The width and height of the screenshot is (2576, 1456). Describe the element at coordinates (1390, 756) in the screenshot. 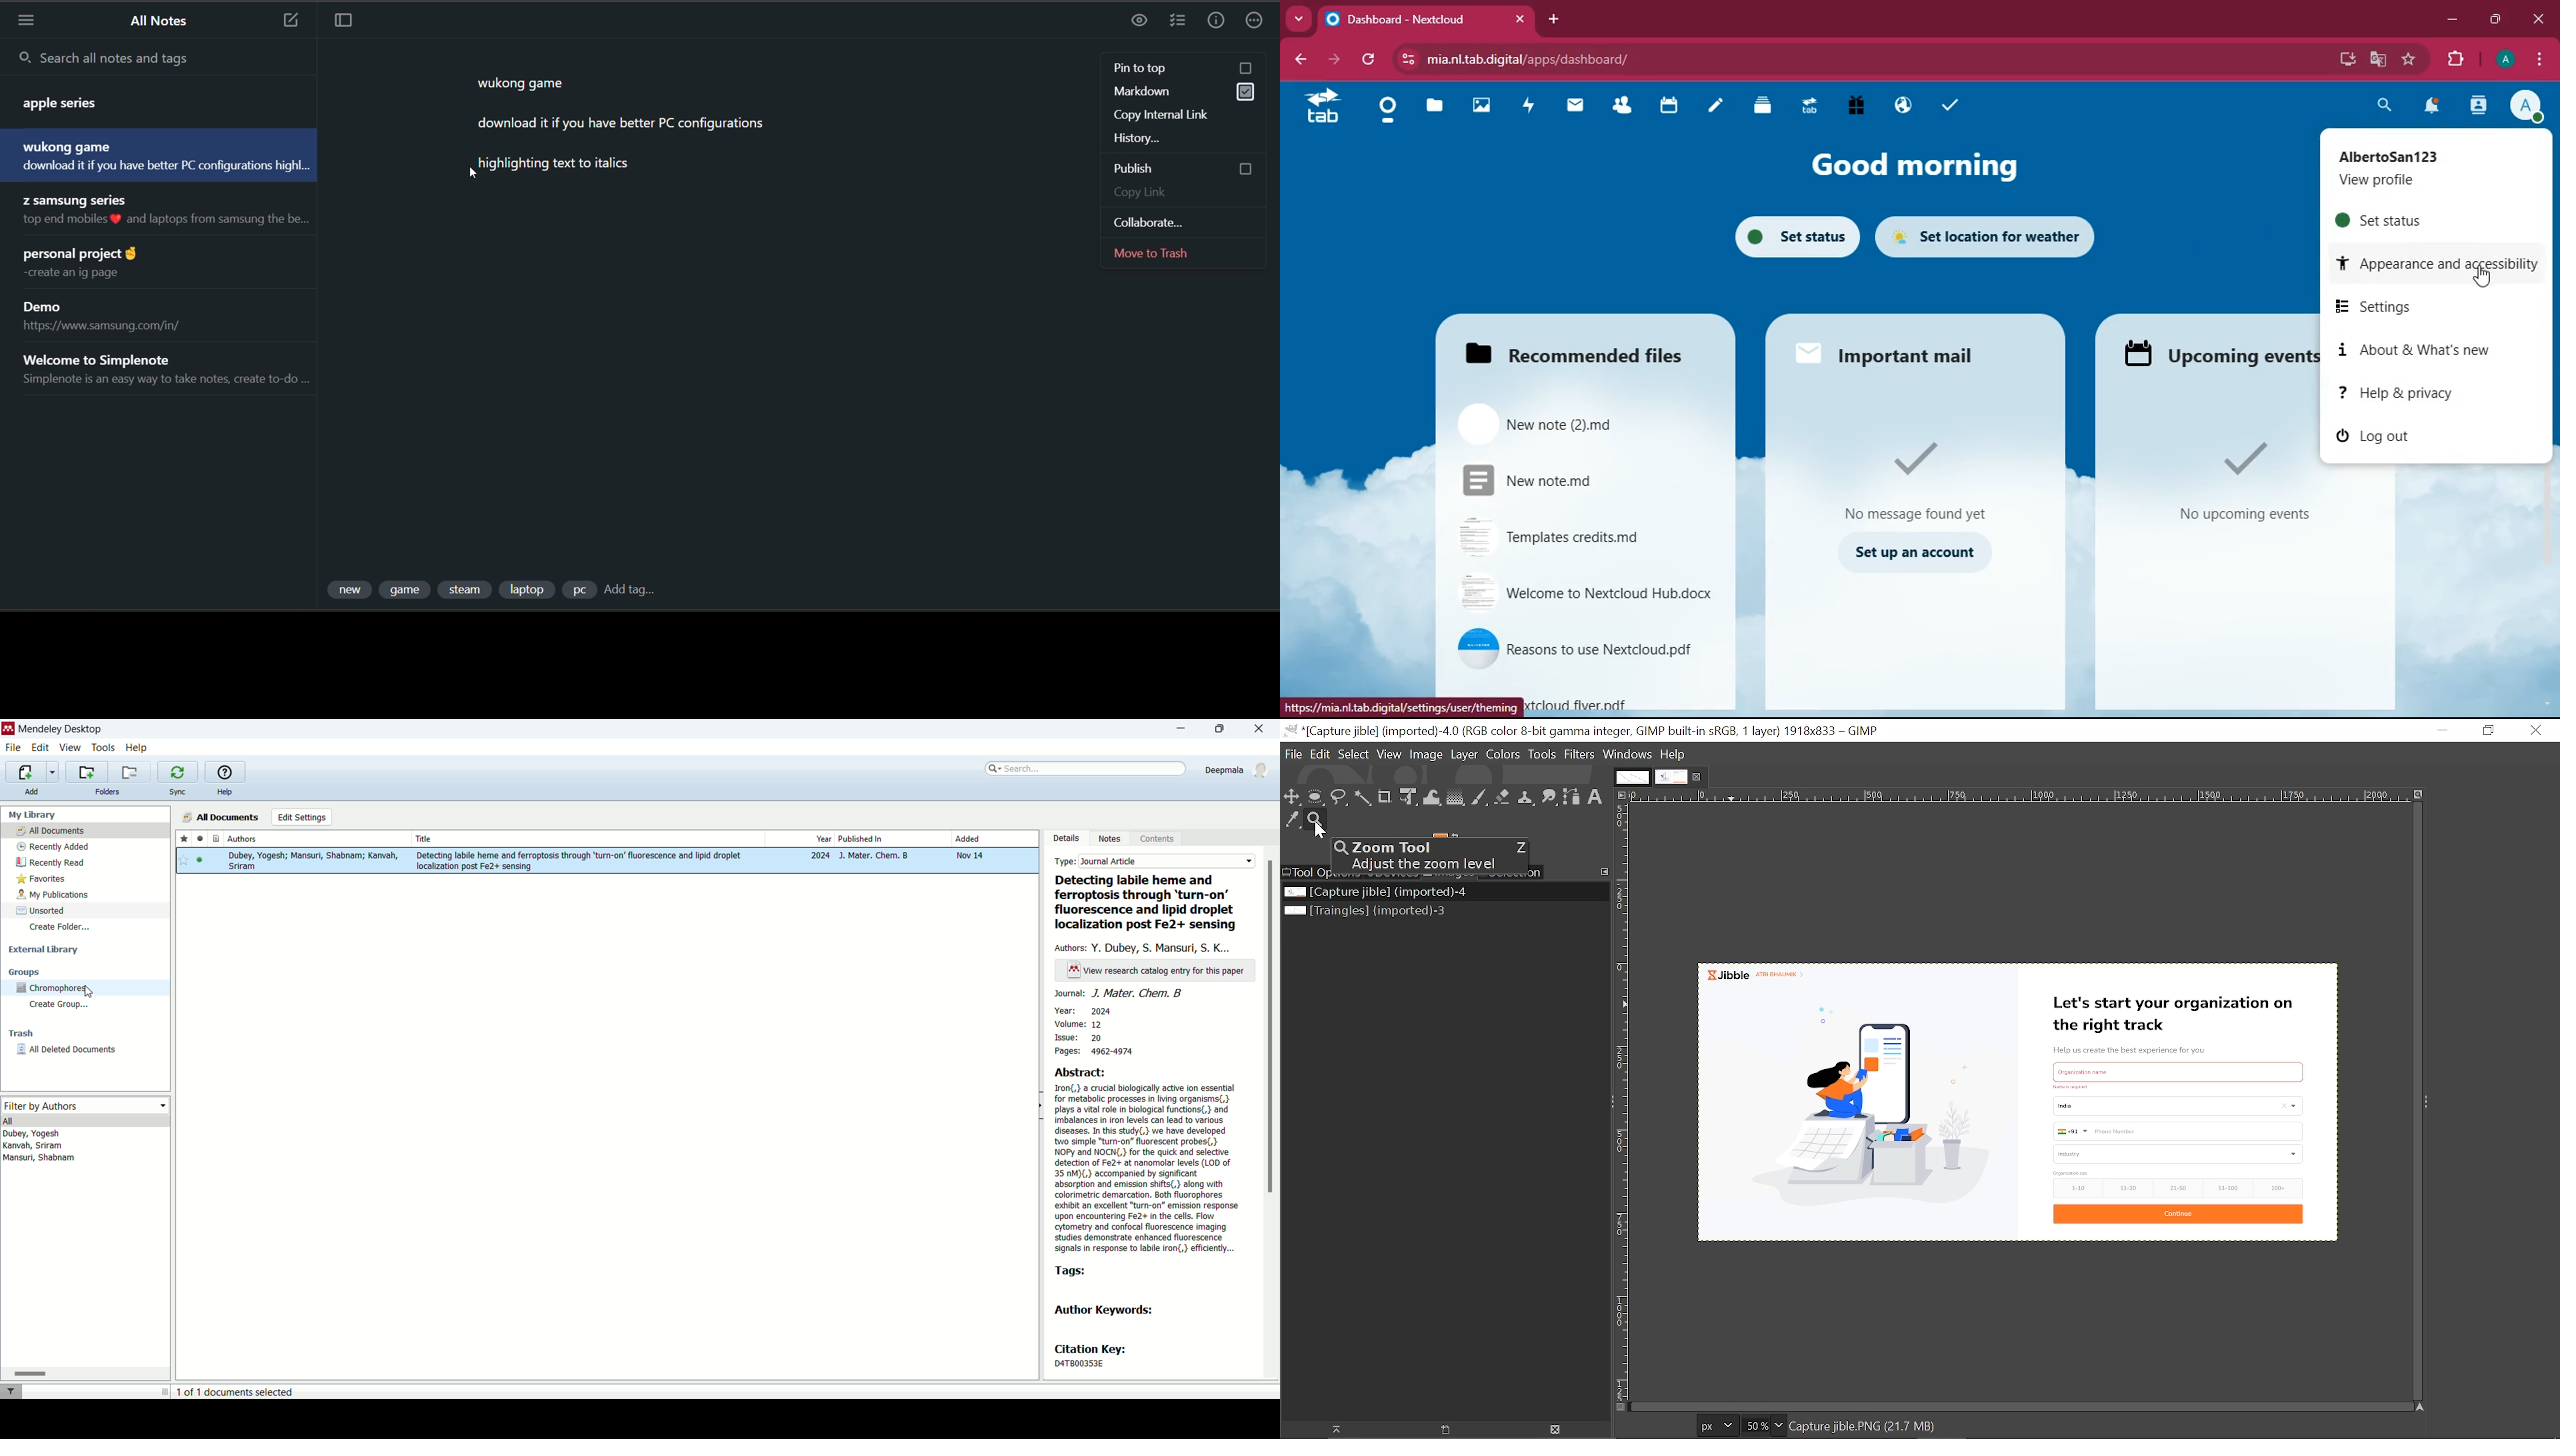

I see `View` at that location.